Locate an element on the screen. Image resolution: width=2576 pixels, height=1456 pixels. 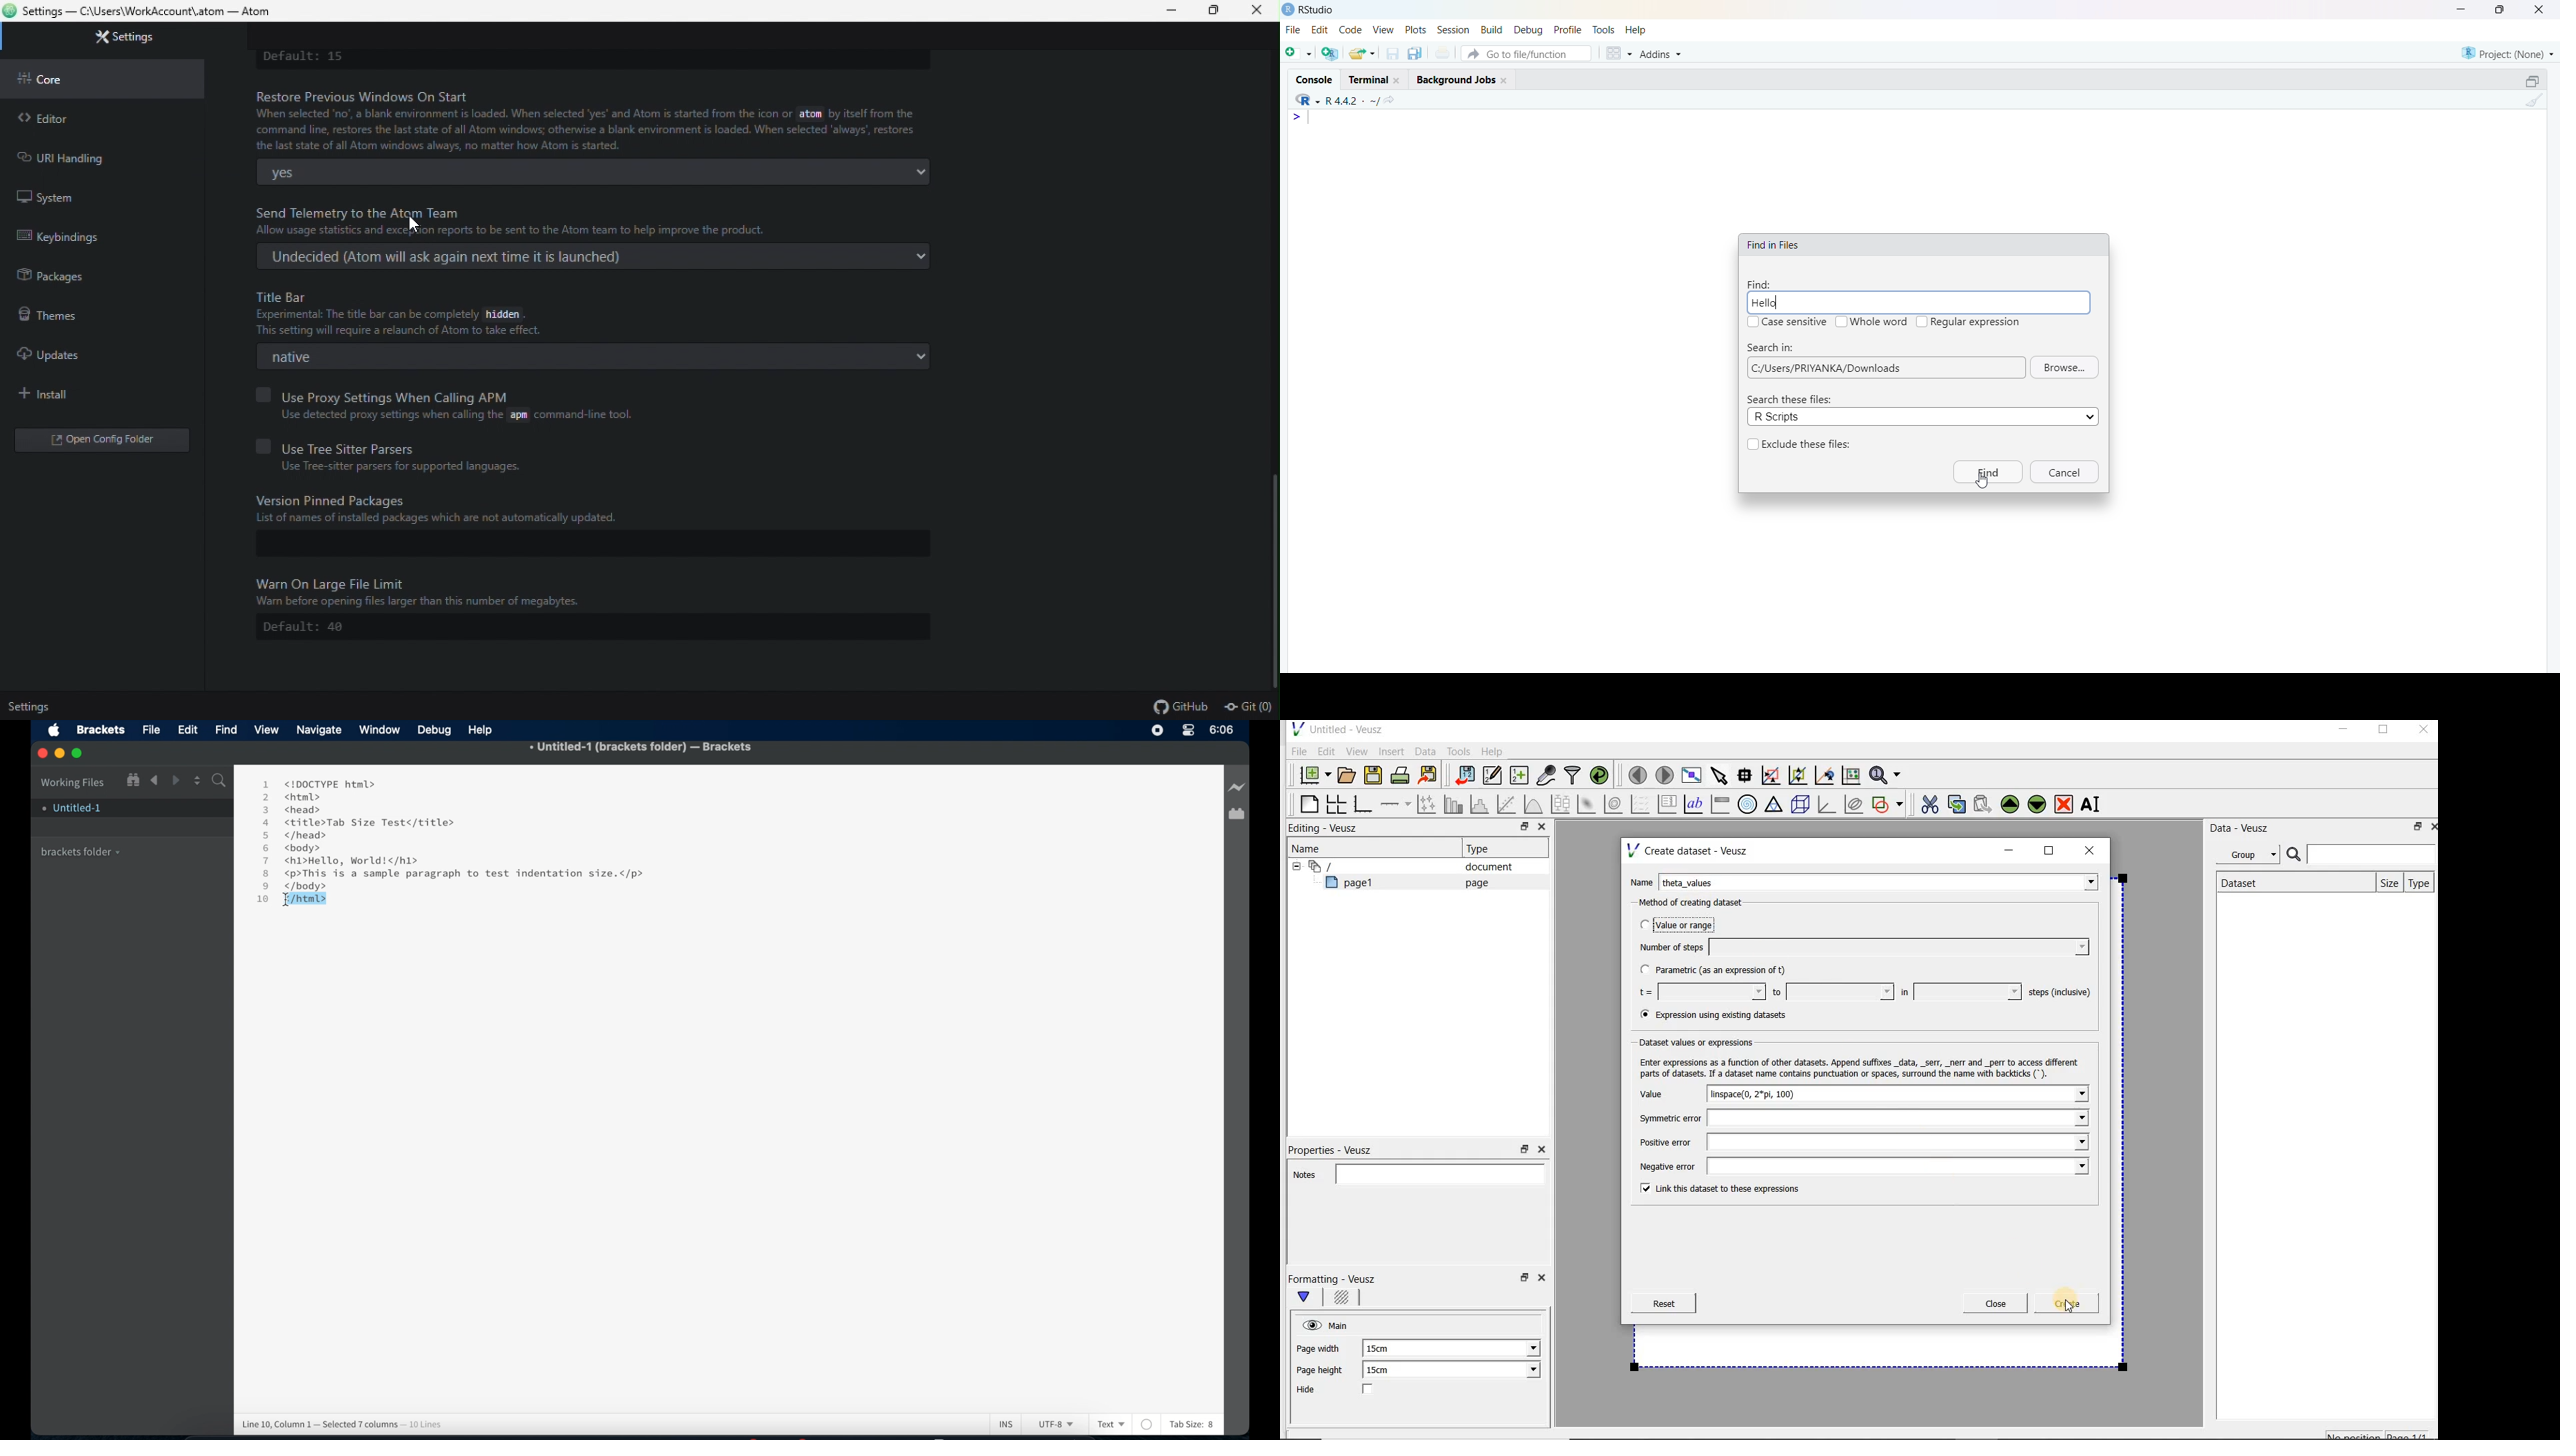
atom logo is located at coordinates (10, 12).